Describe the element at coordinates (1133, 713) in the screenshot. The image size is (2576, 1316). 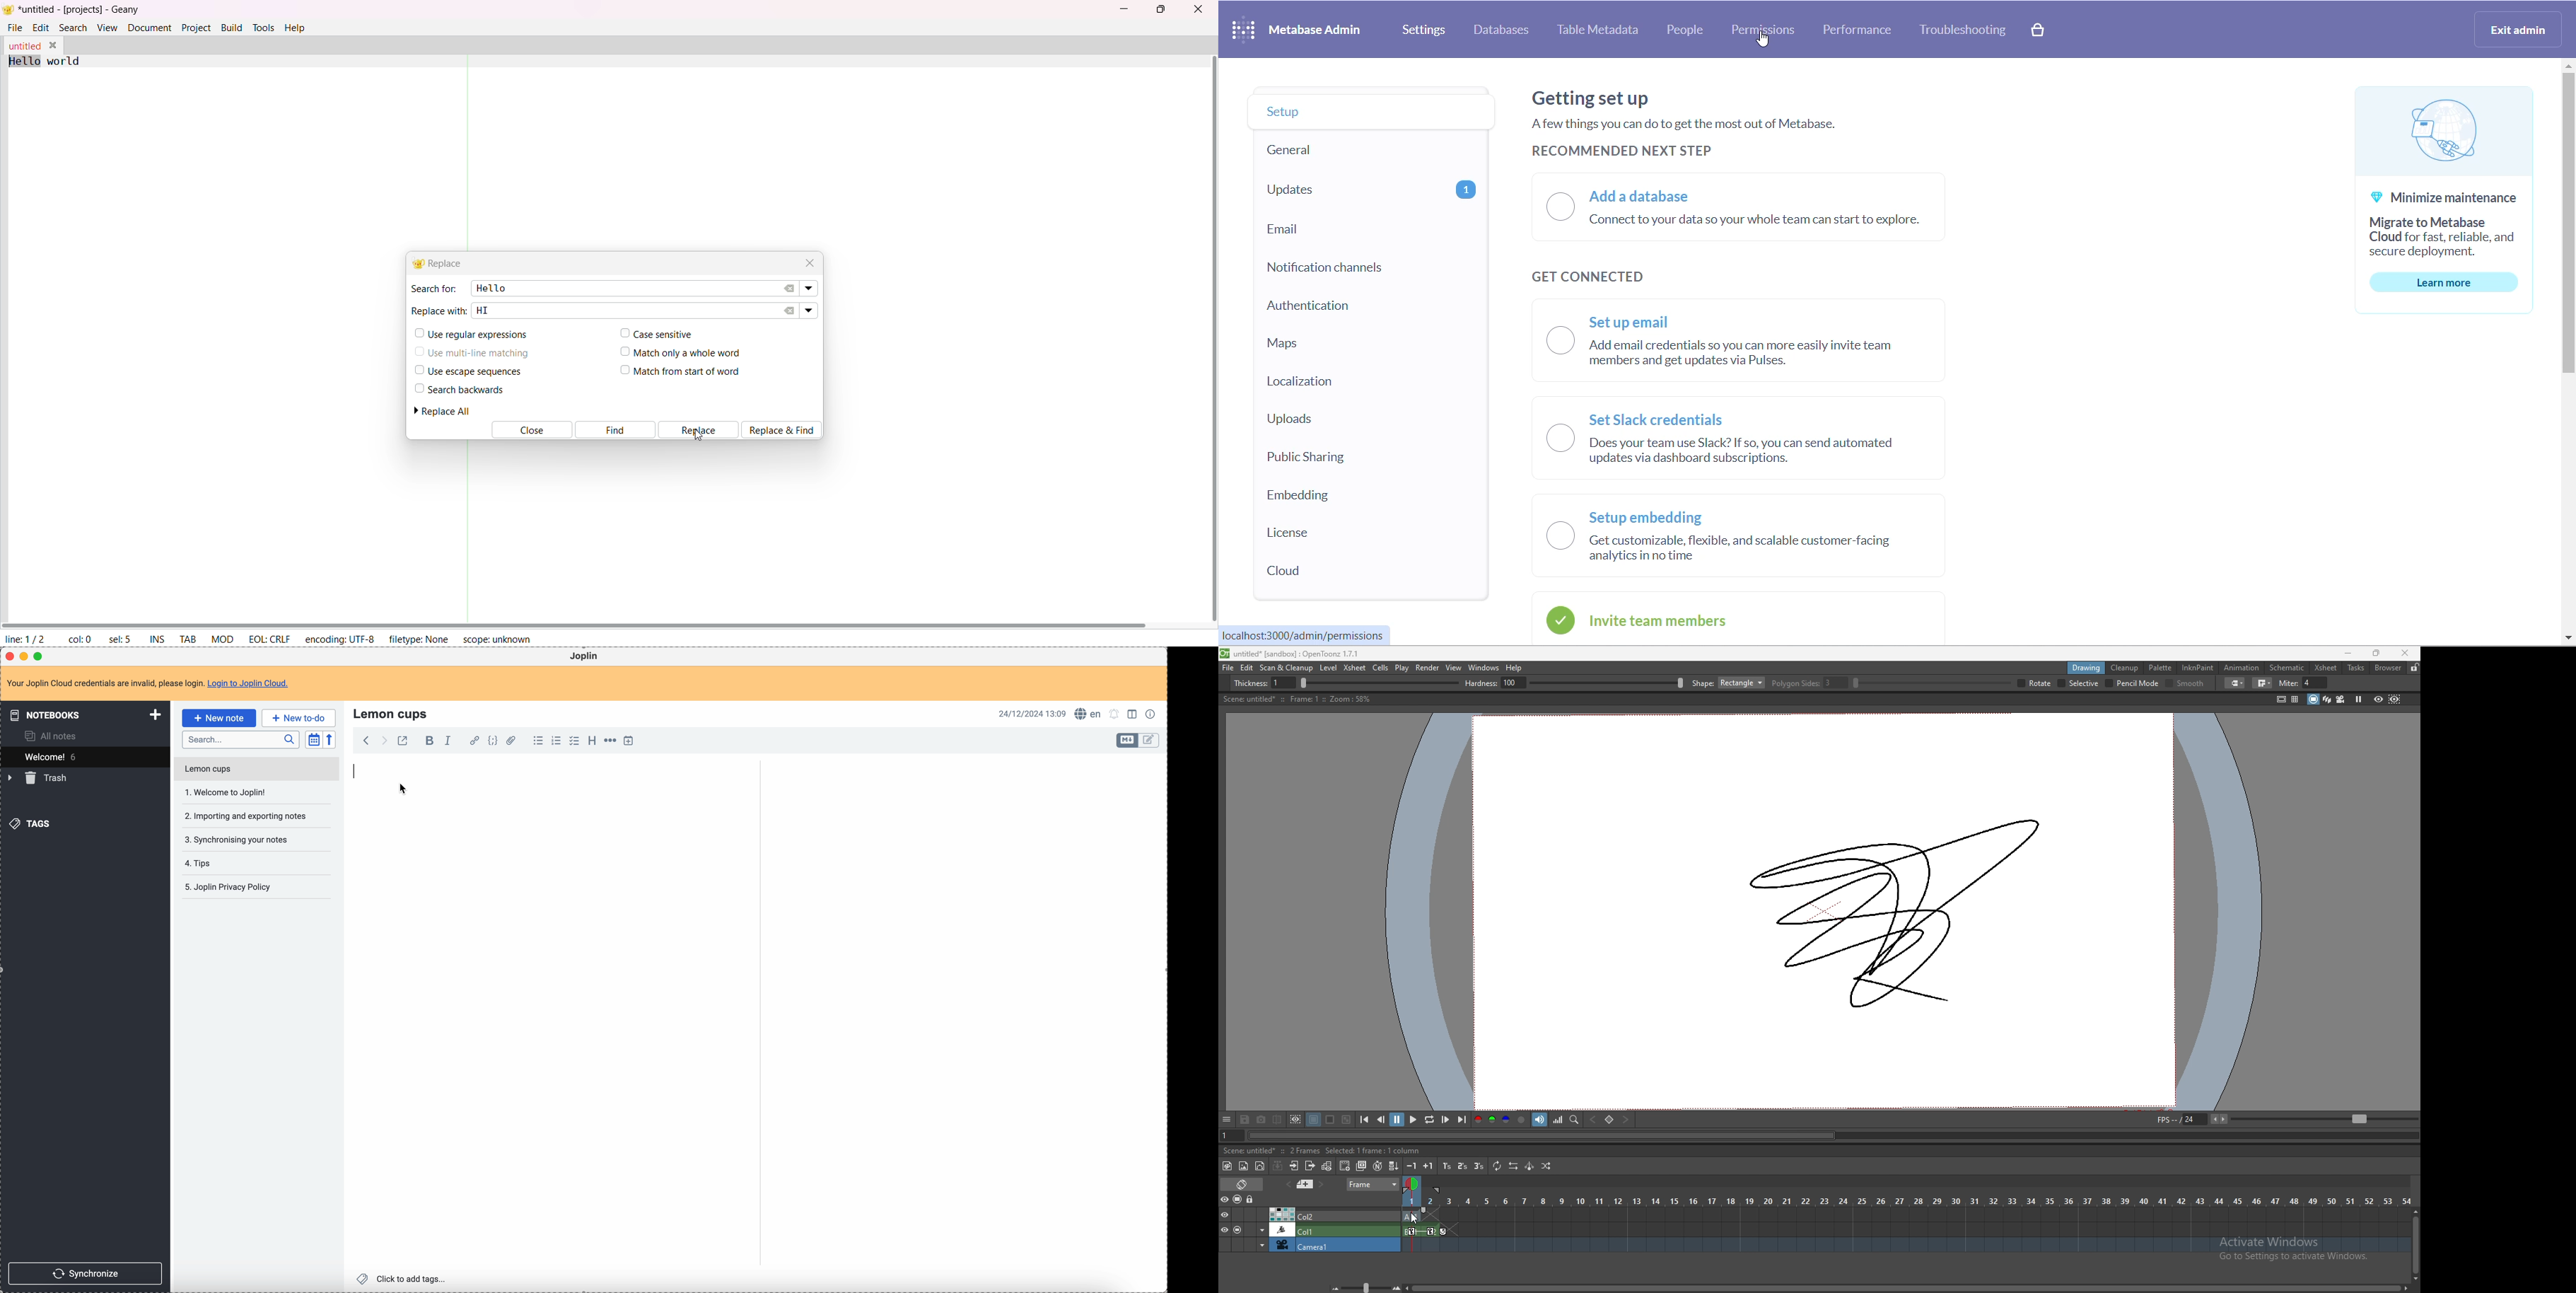
I see `toggle edit layout` at that location.